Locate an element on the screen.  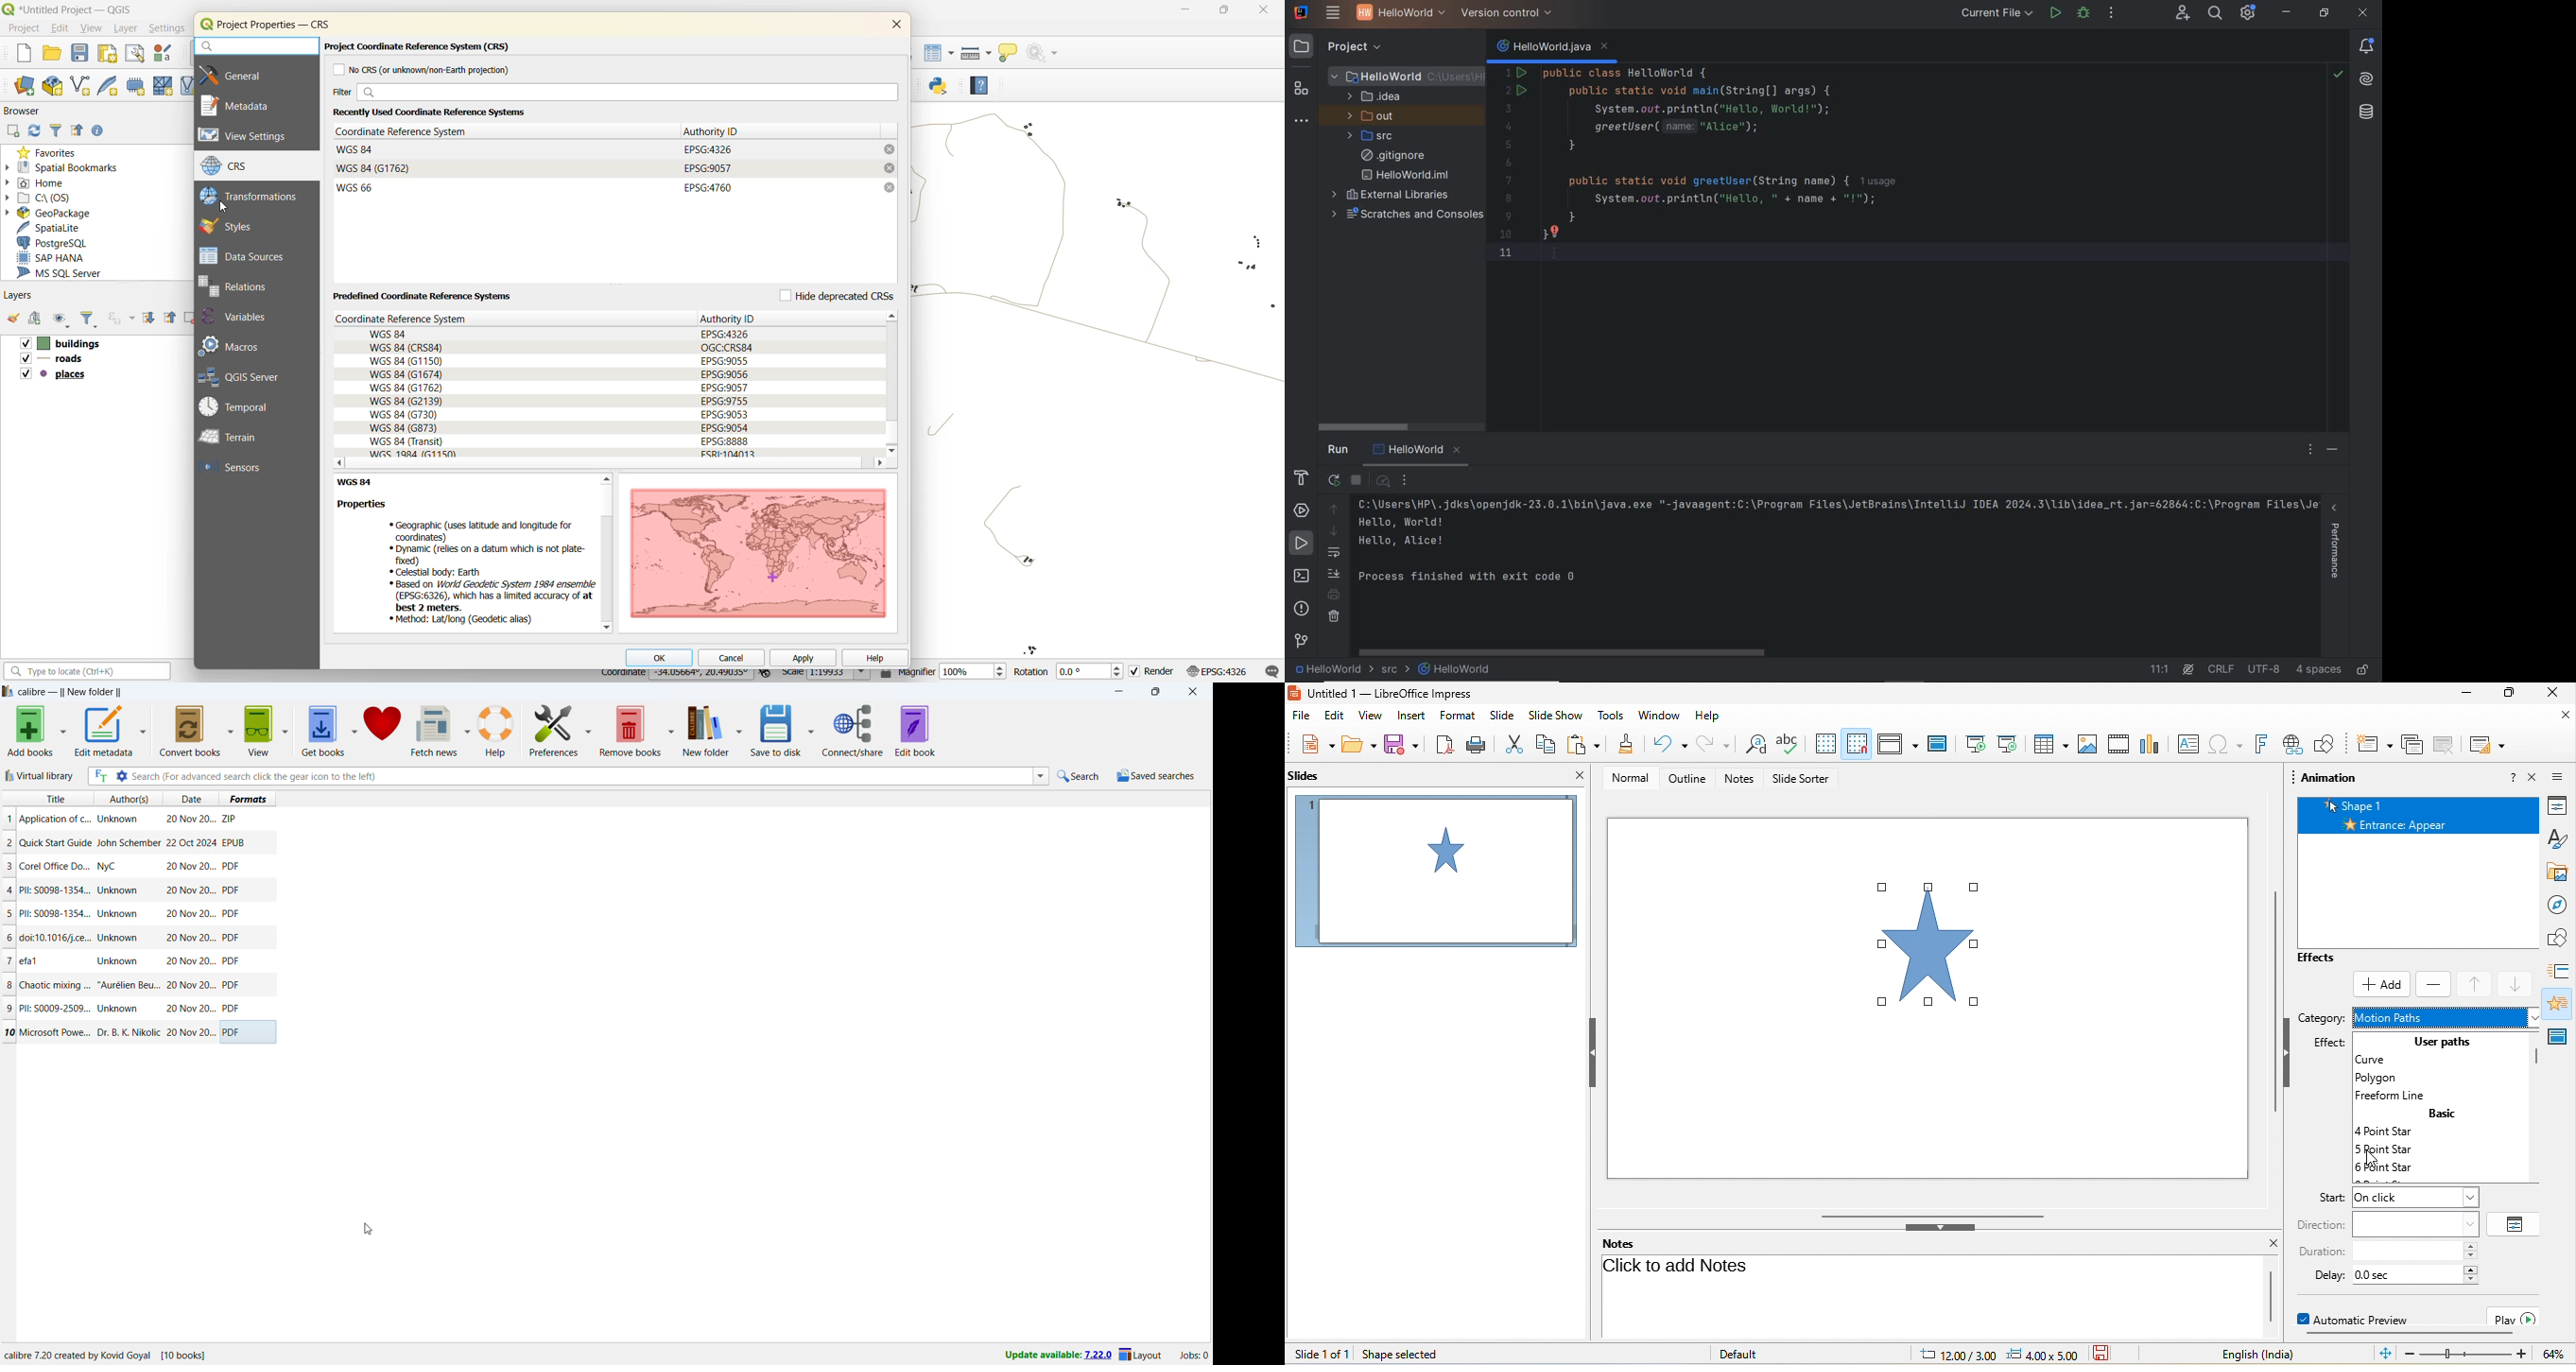
9 is located at coordinates (11, 1009).